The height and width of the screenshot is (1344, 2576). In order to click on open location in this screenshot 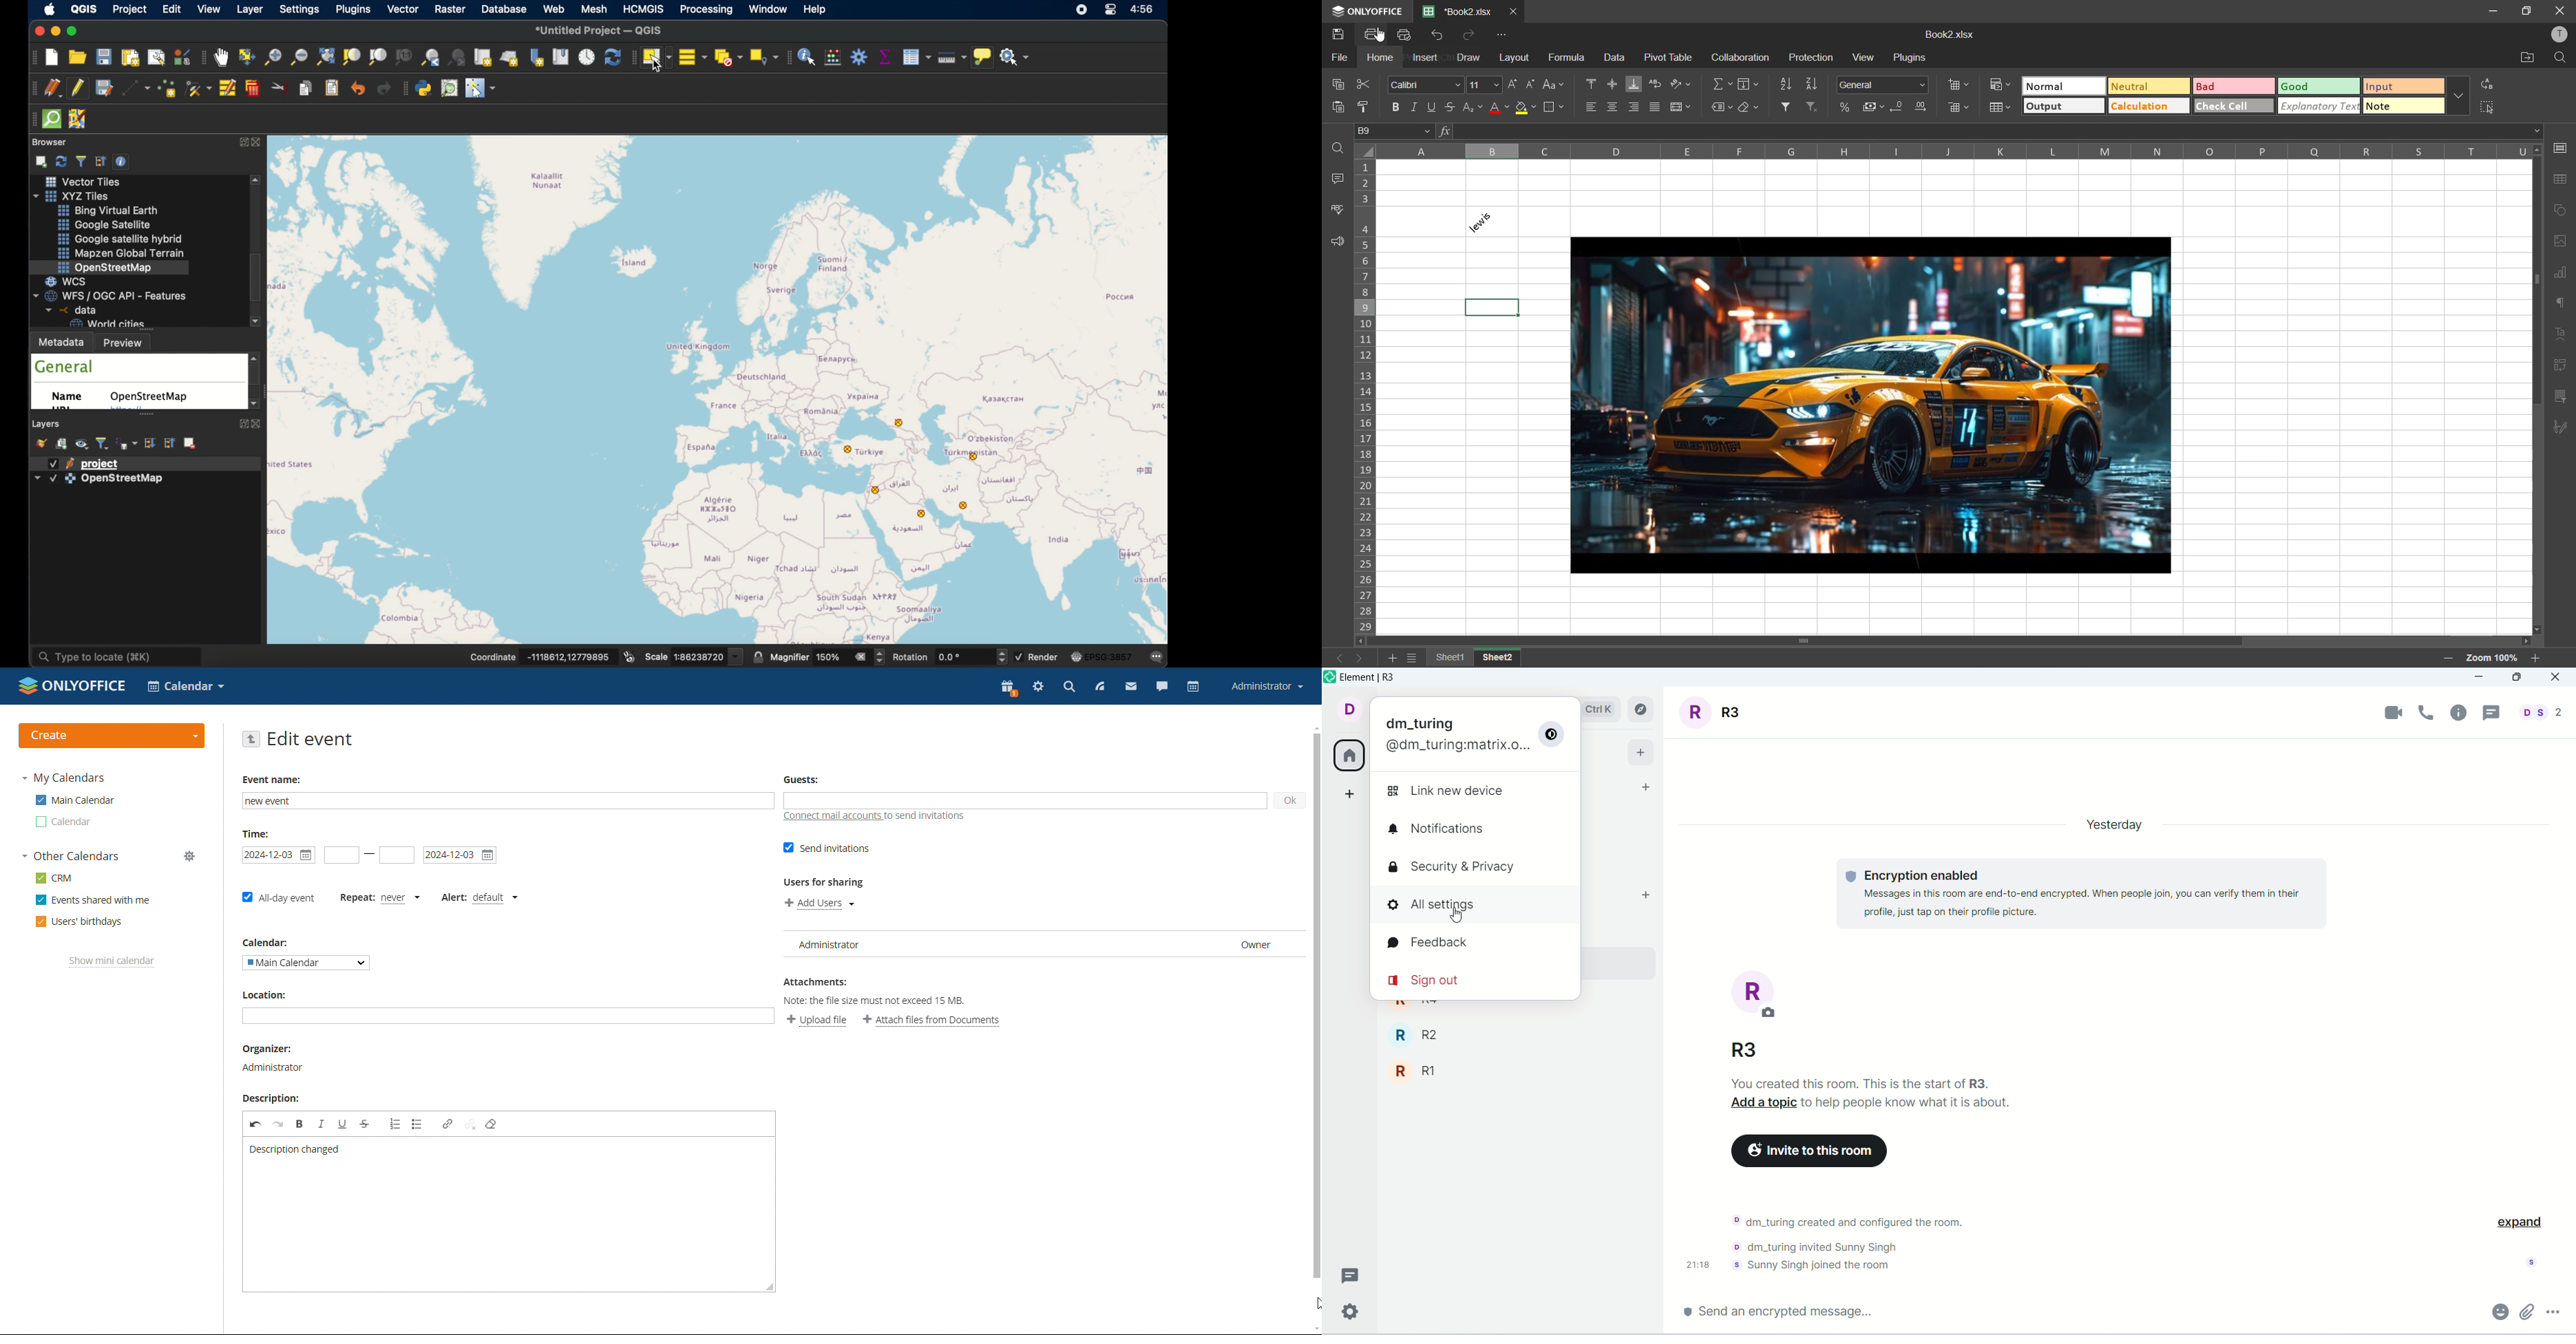, I will do `click(2525, 57)`.